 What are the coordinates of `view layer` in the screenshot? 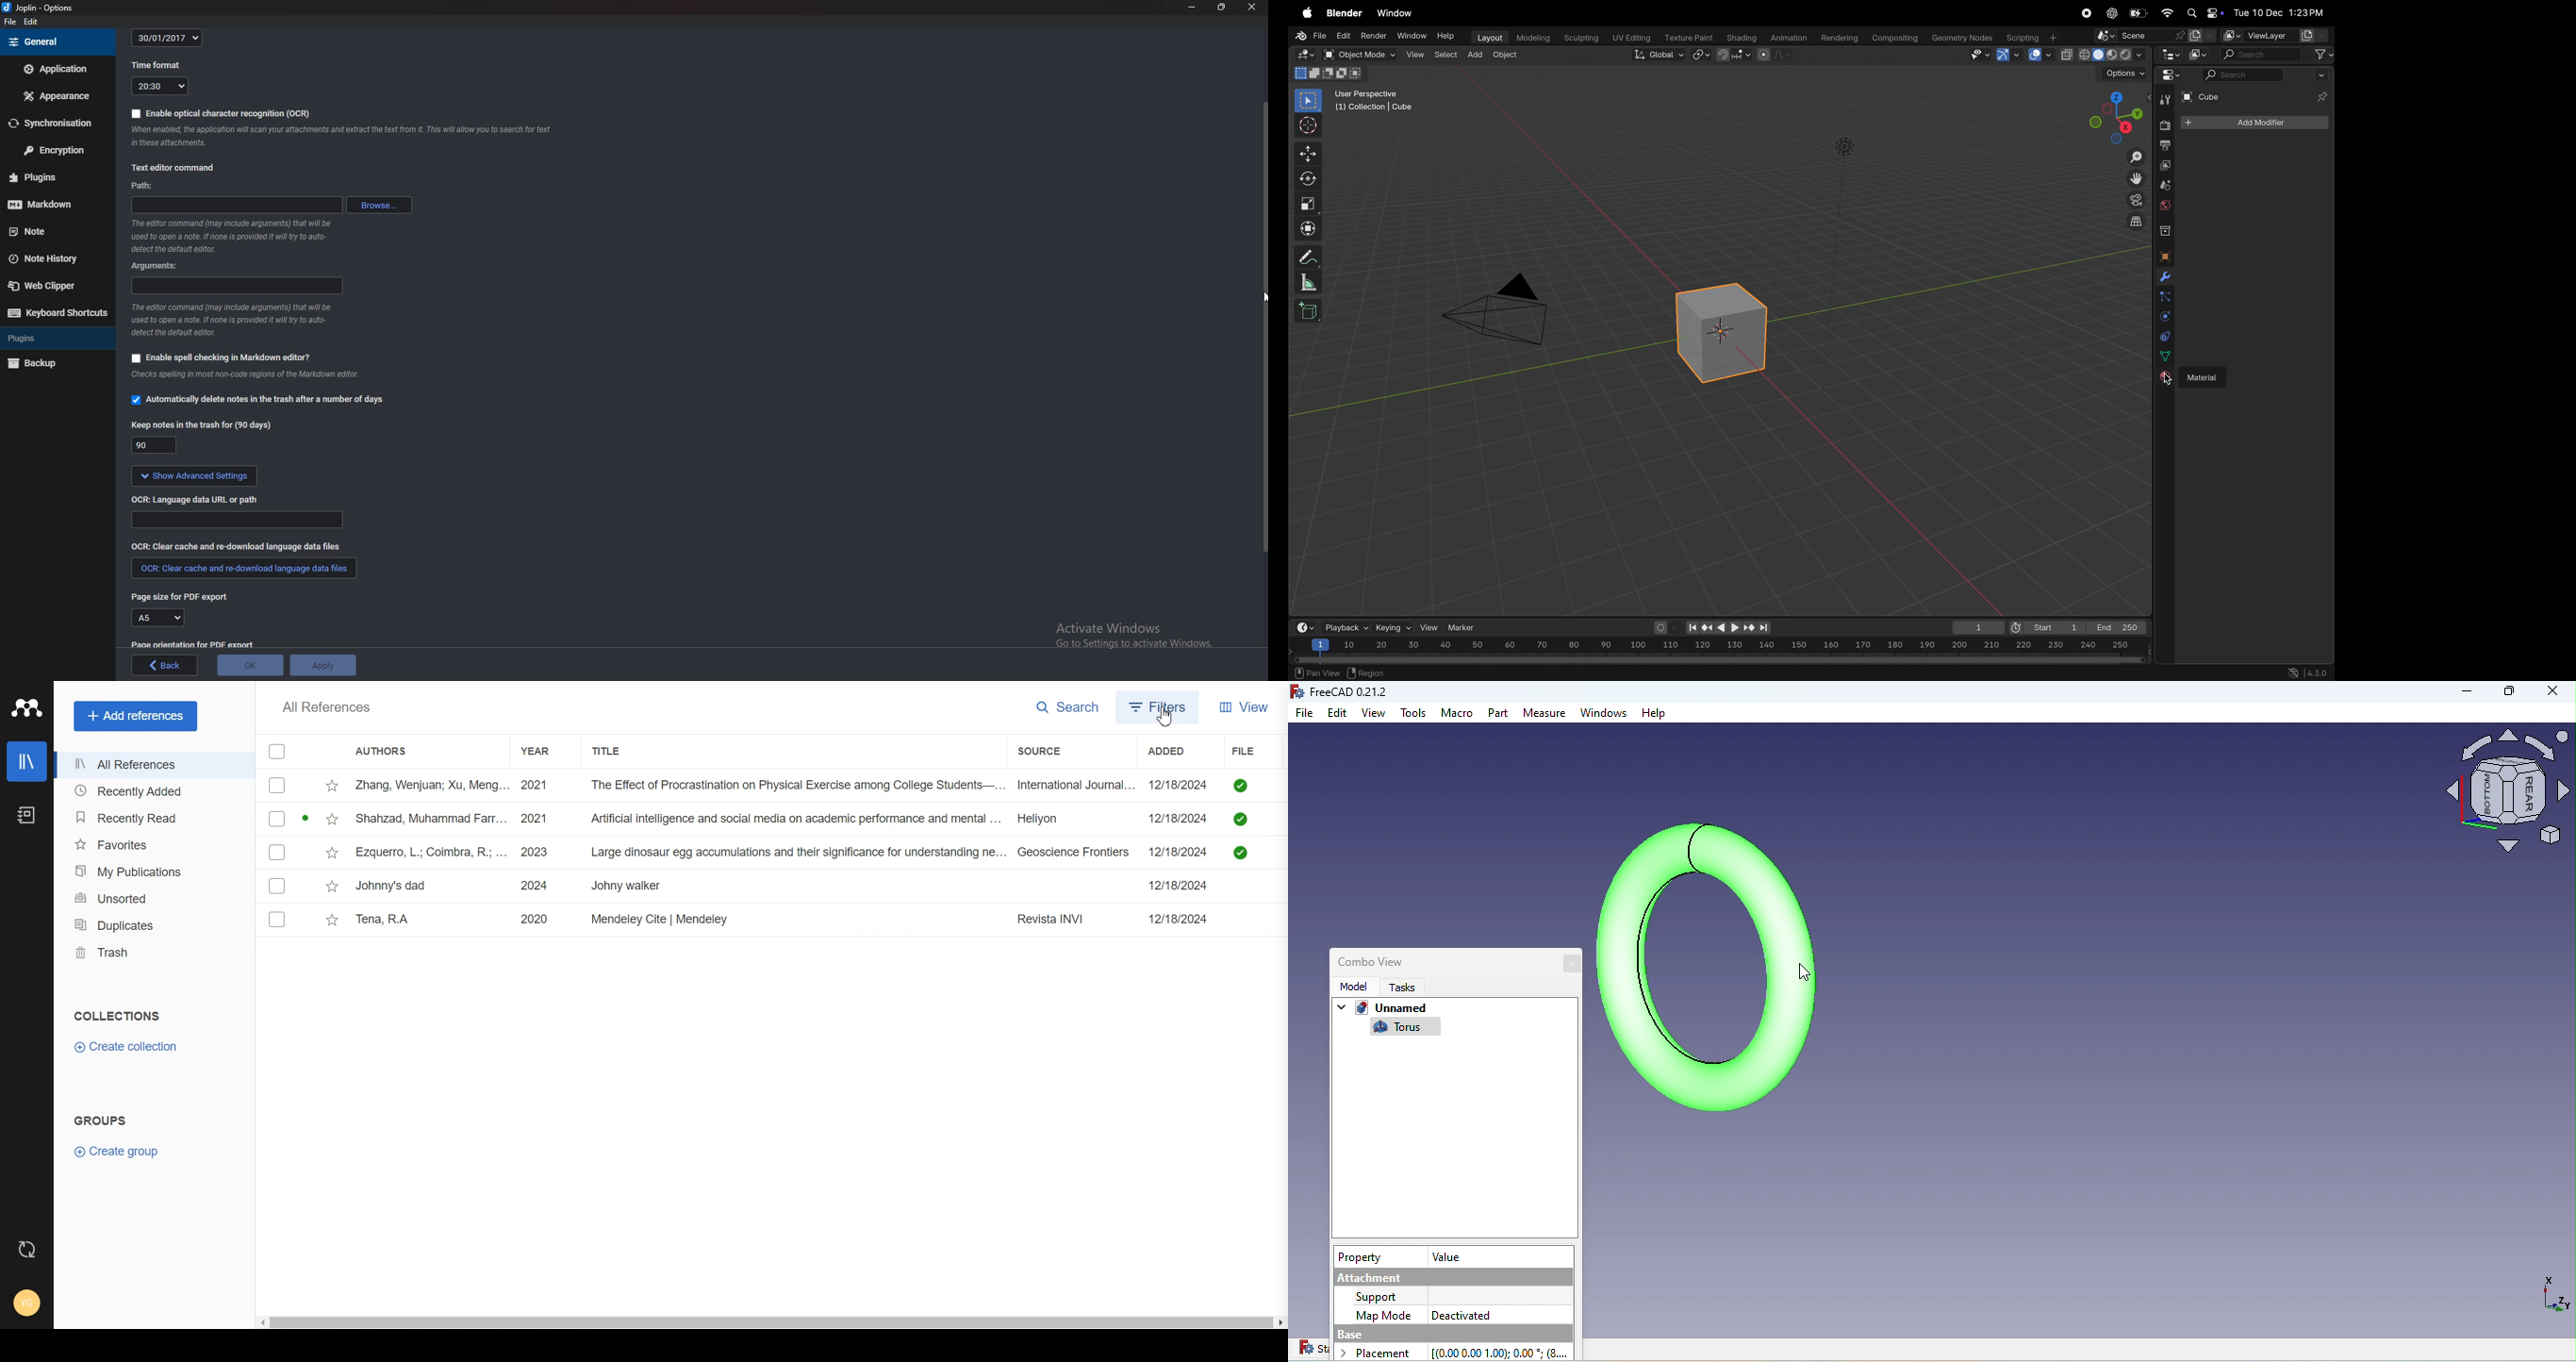 It's located at (2268, 33).